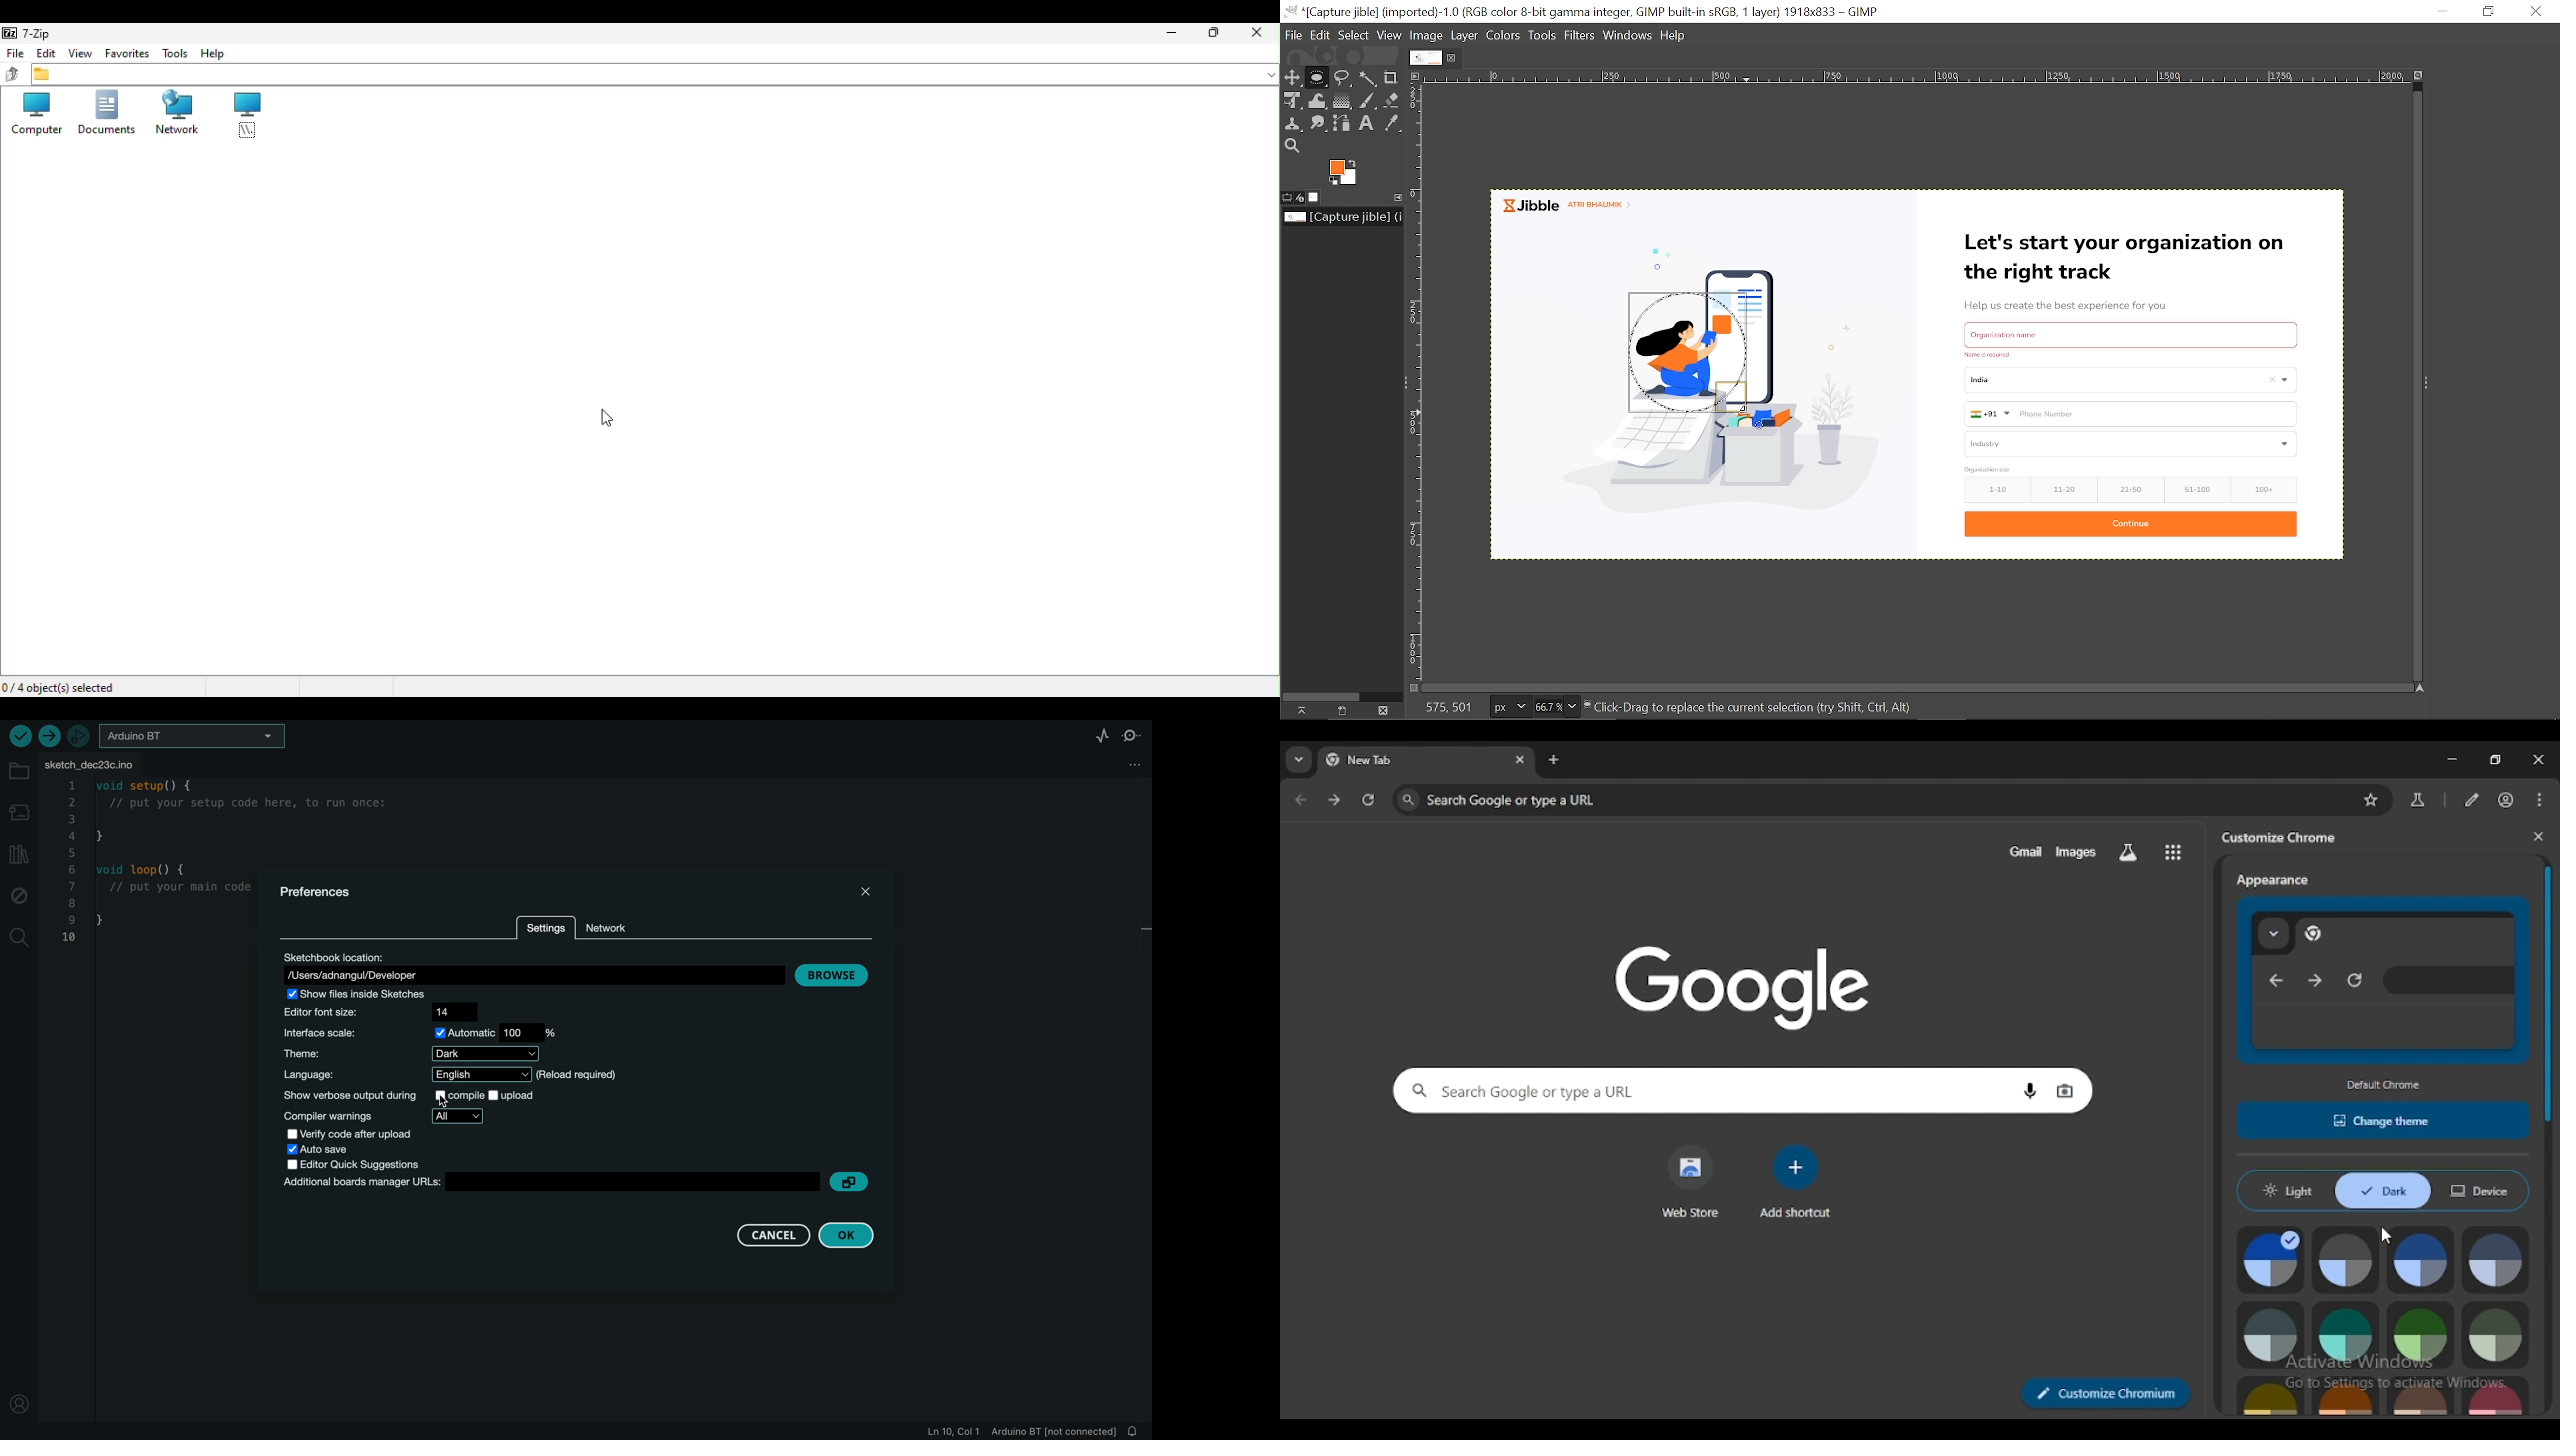  I want to click on restore, so click(1215, 34).